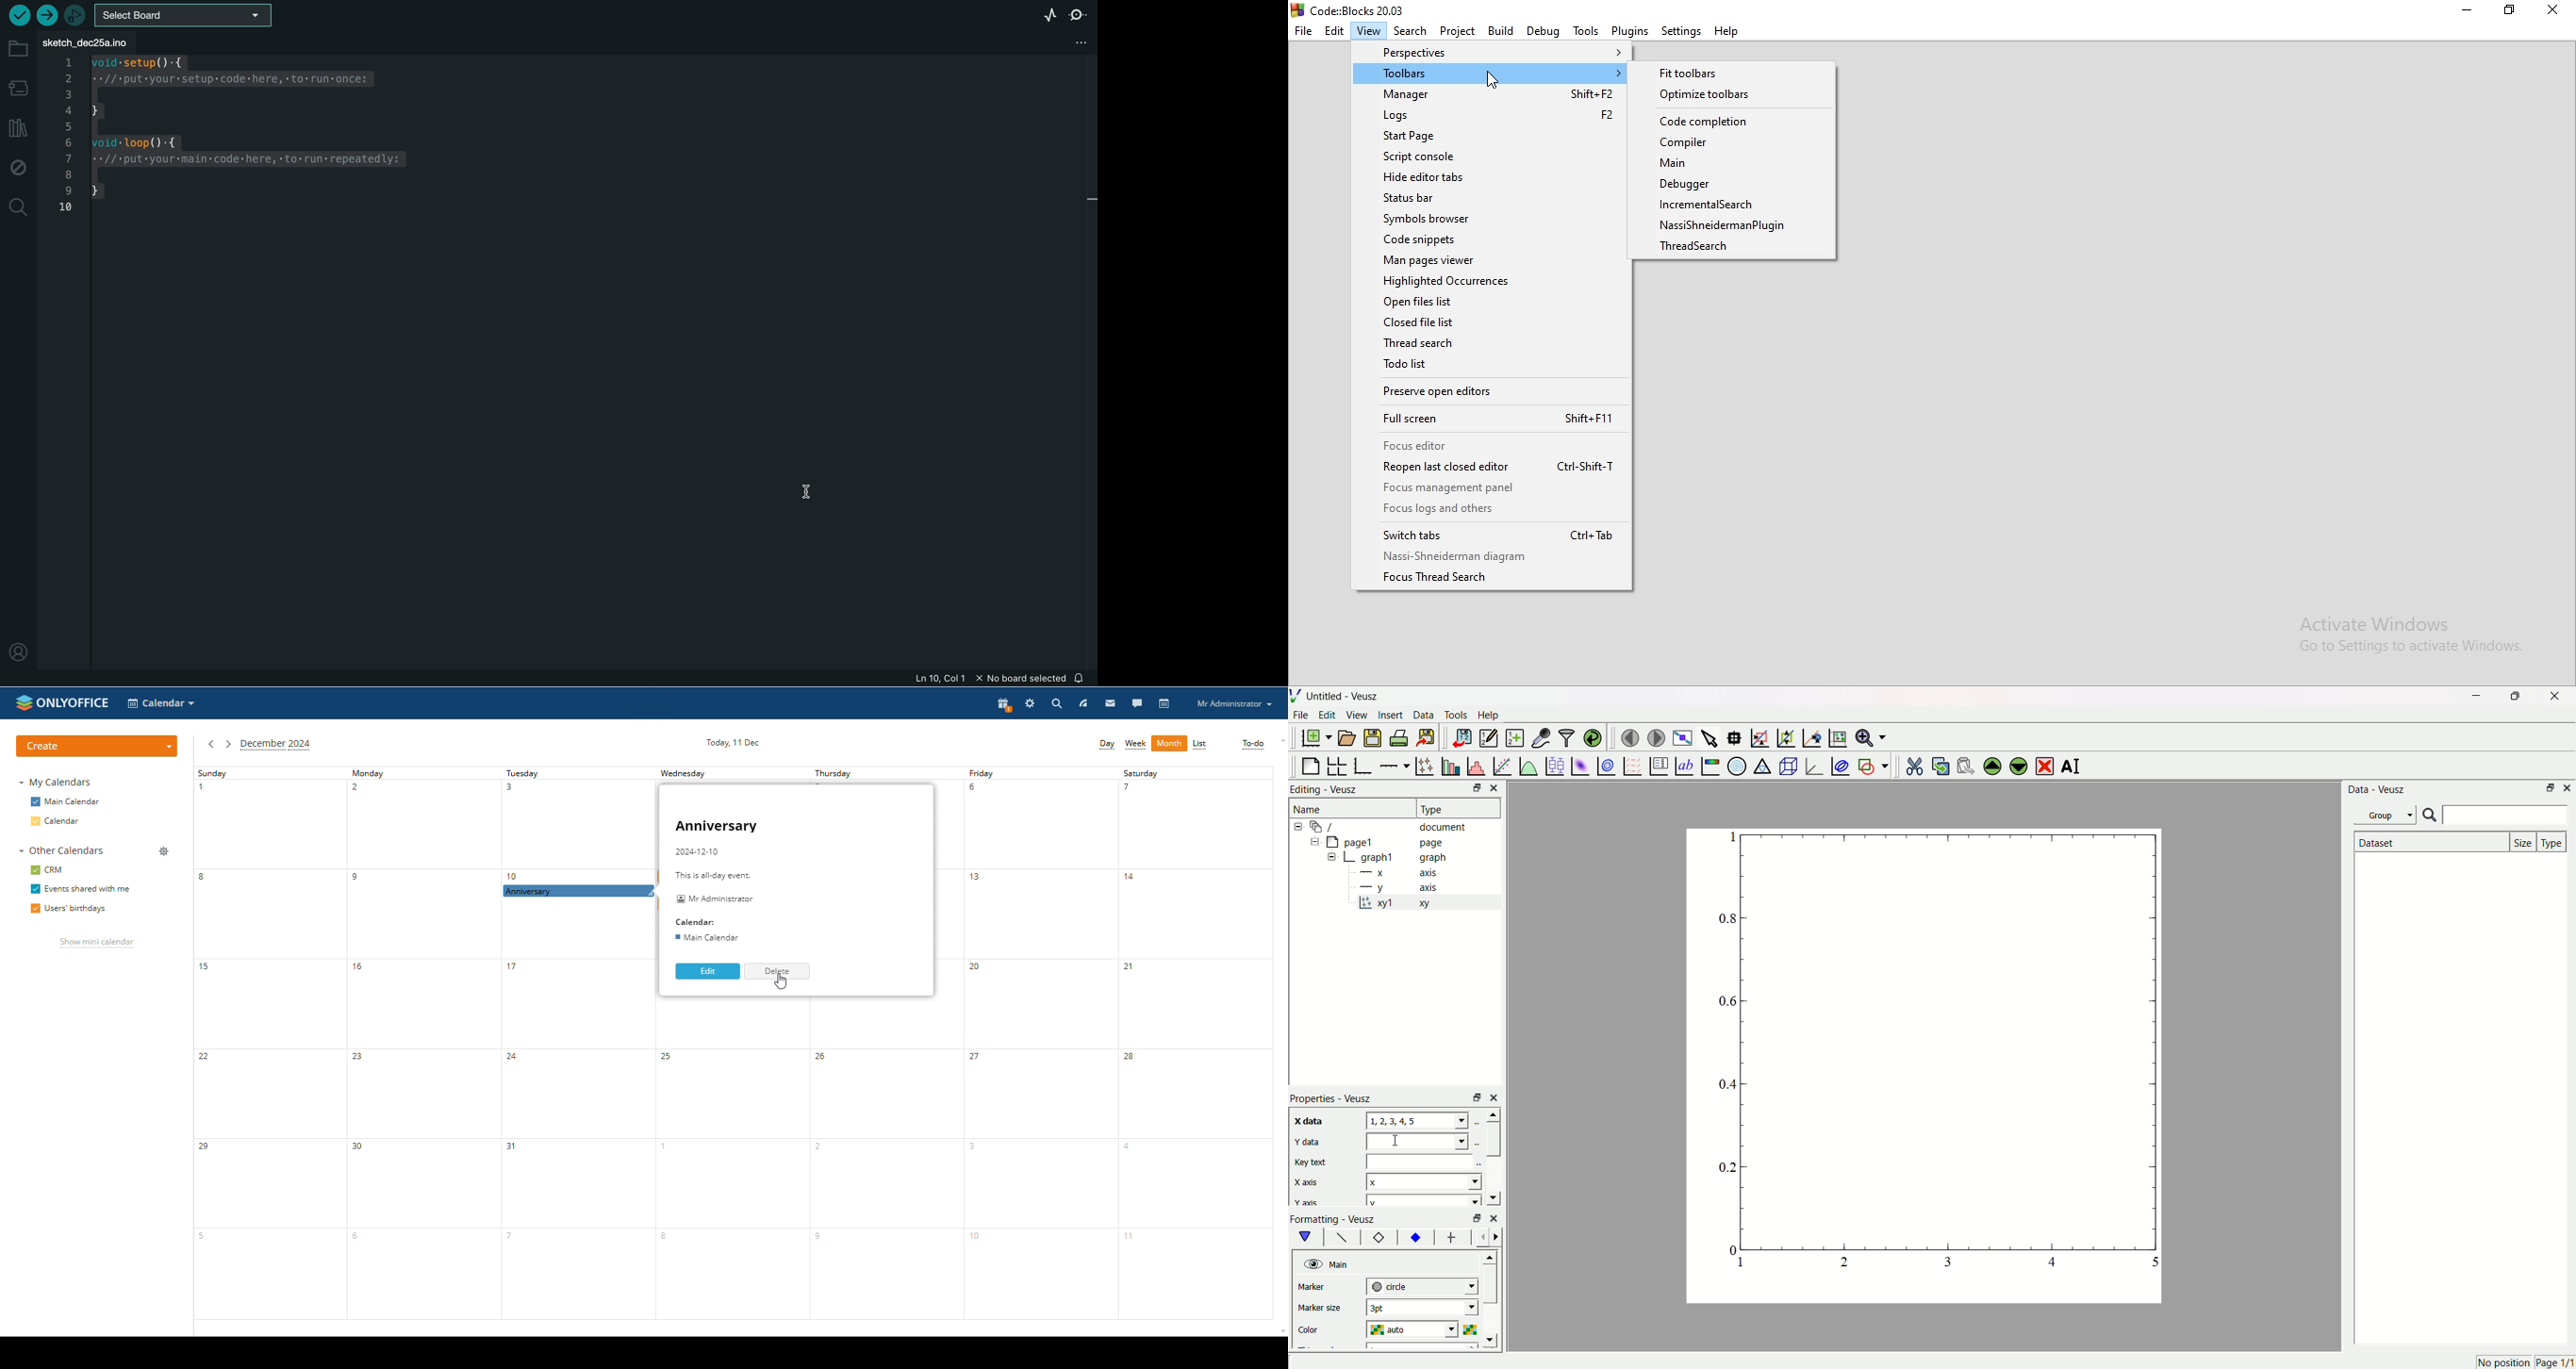  What do you see at coordinates (1041, 1043) in the screenshot?
I see `friday` at bounding box center [1041, 1043].